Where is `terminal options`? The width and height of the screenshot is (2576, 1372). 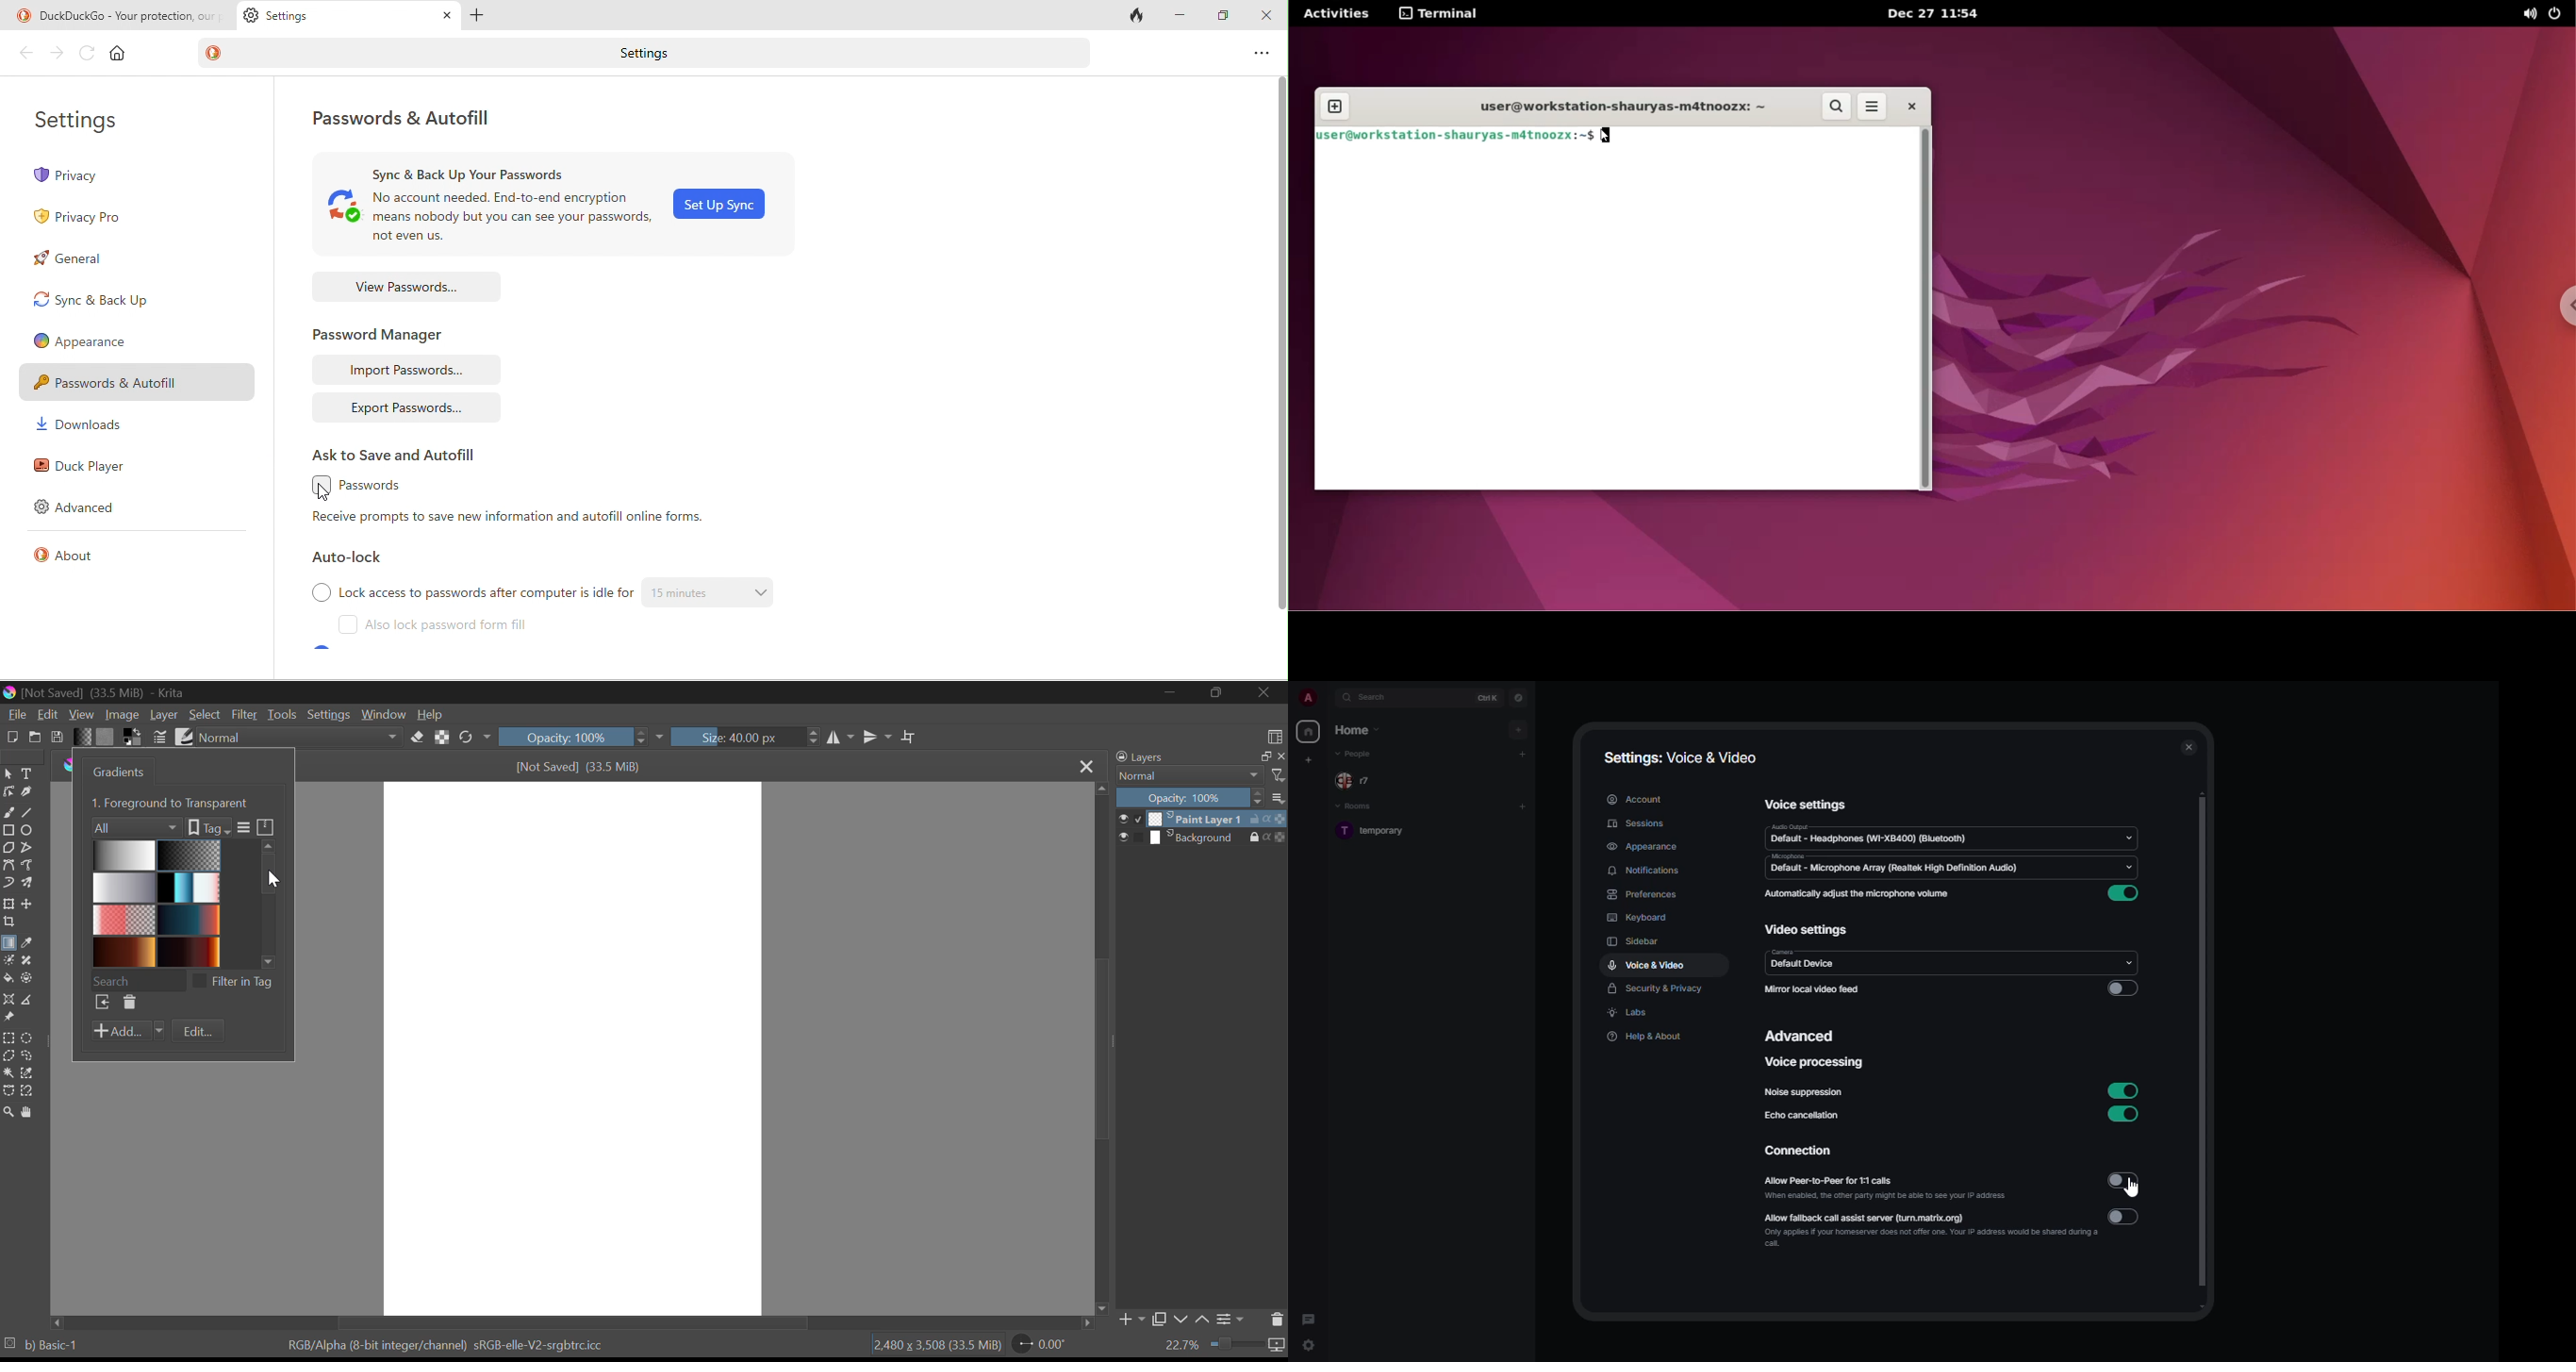 terminal options is located at coordinates (1439, 14).